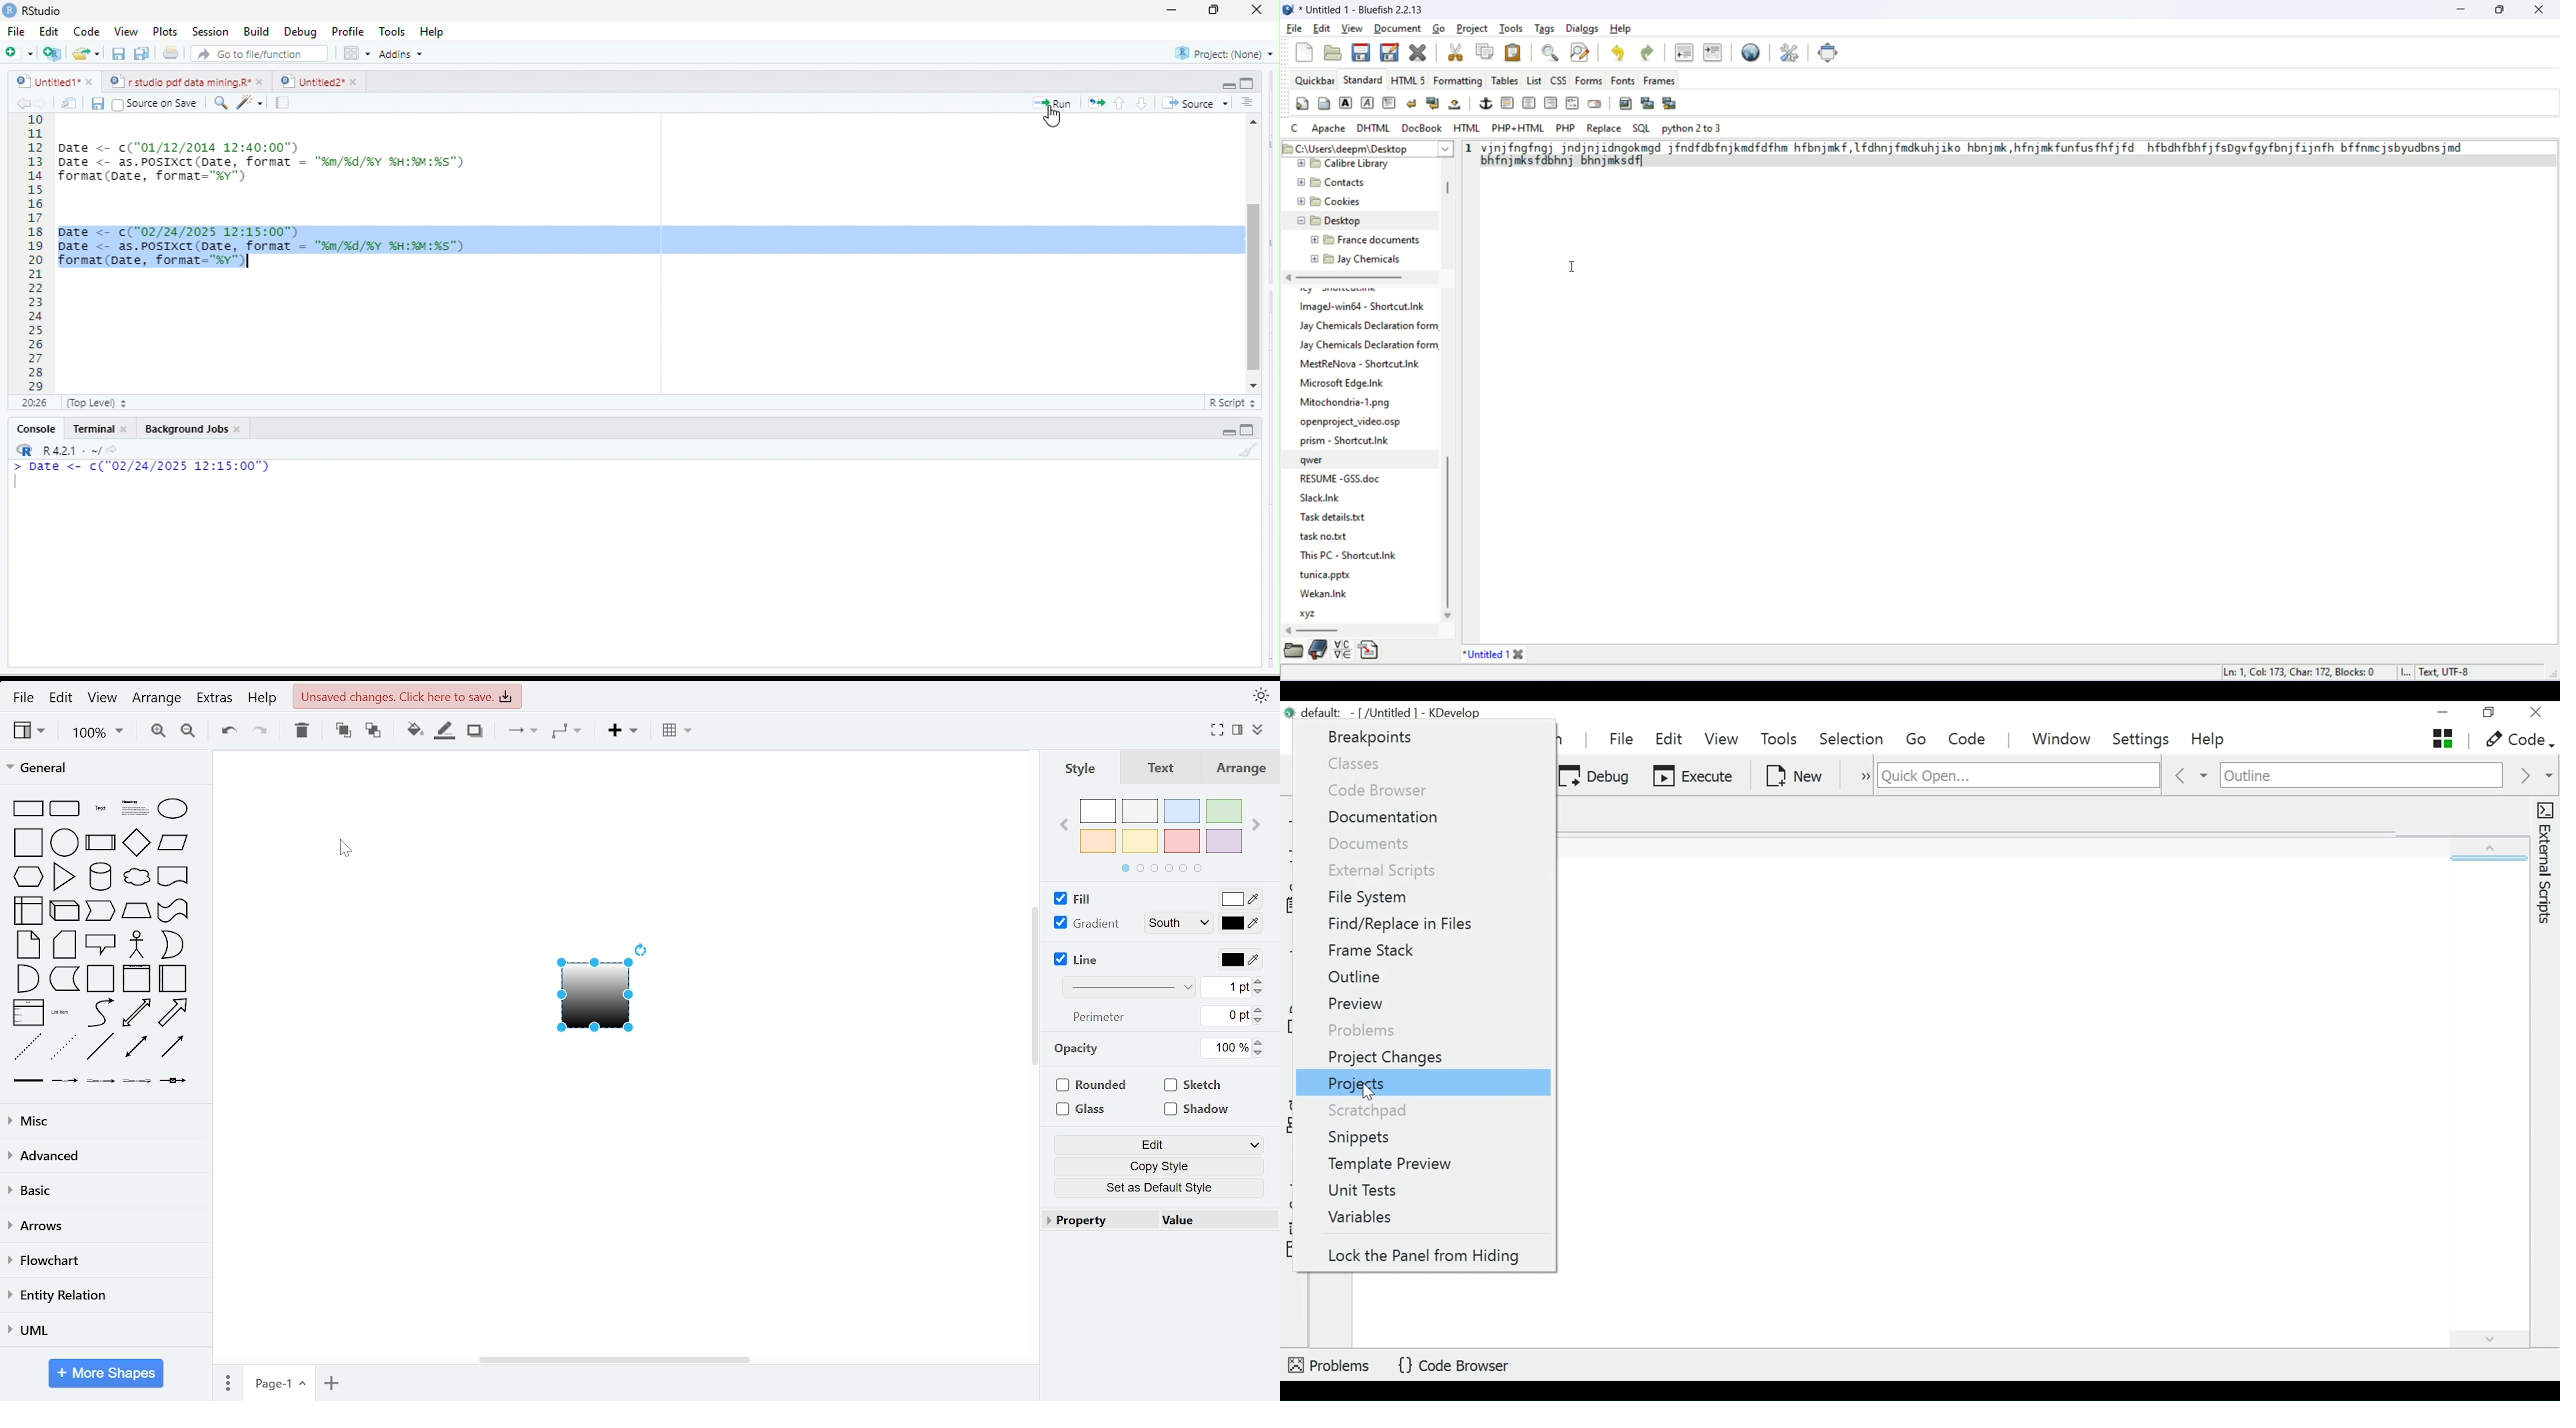 Image resolution: width=2576 pixels, height=1428 pixels. I want to click on create a project, so click(51, 53).